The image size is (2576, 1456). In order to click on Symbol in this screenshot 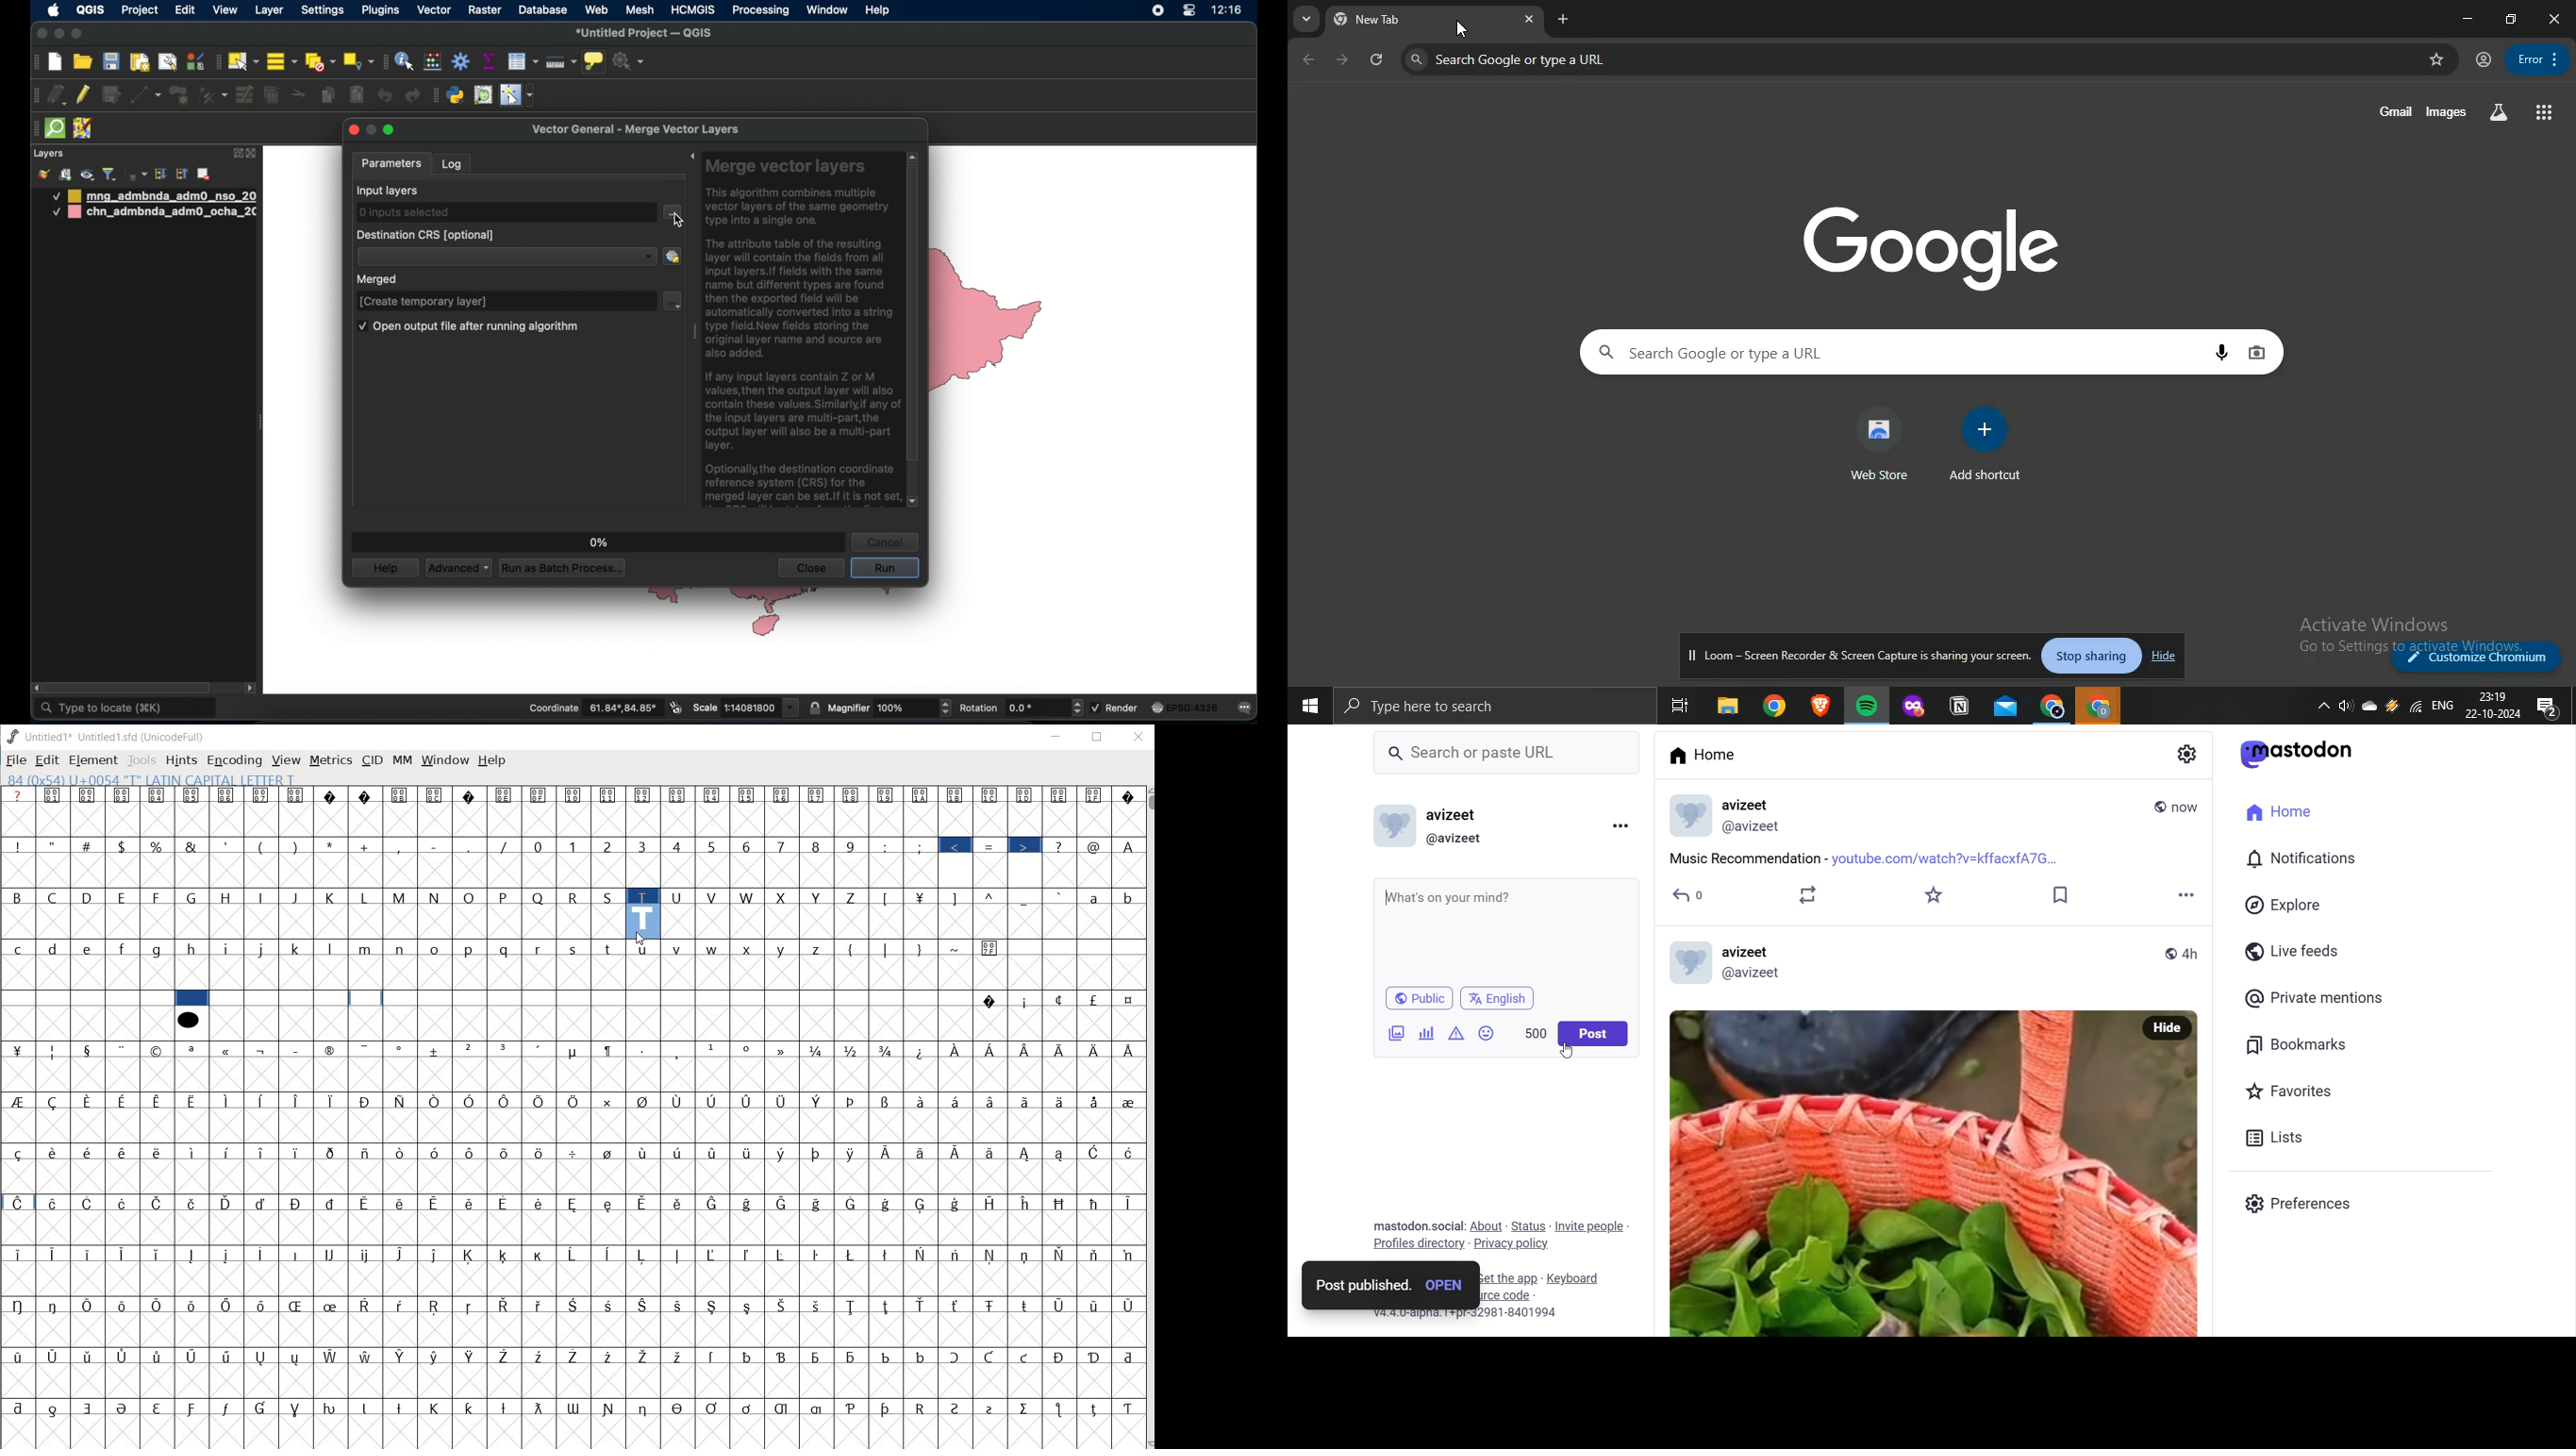, I will do `click(1063, 1255)`.